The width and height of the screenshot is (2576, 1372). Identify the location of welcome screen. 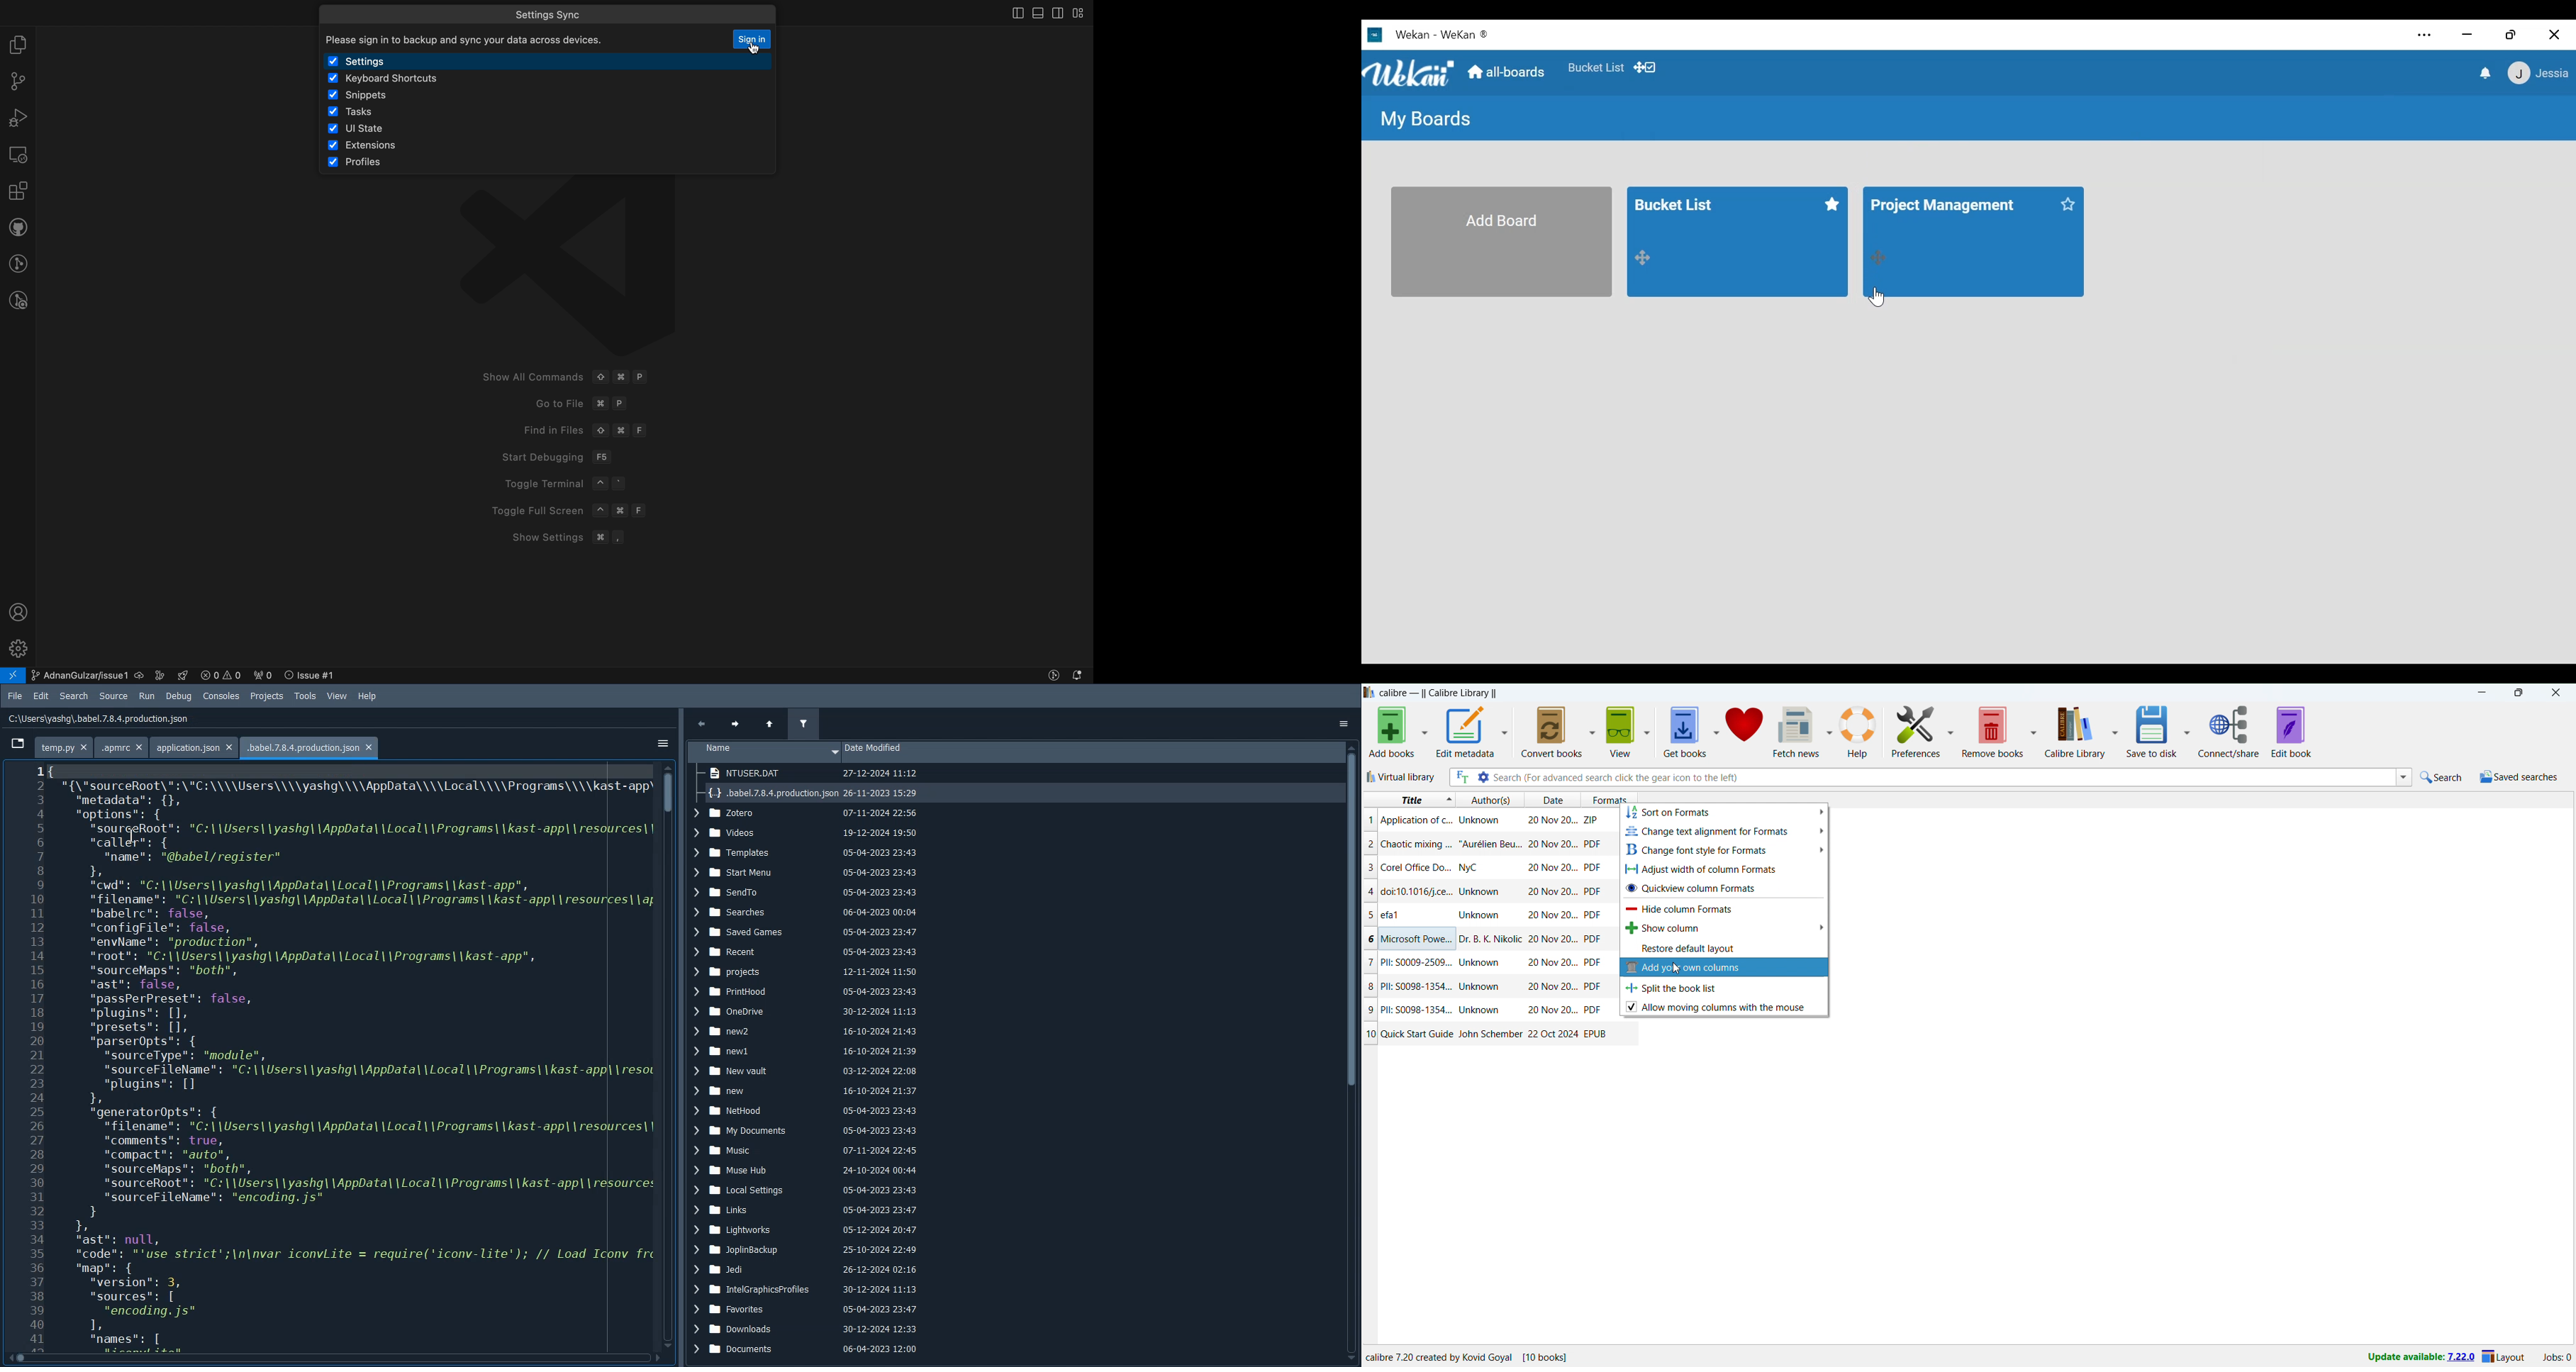
(570, 436).